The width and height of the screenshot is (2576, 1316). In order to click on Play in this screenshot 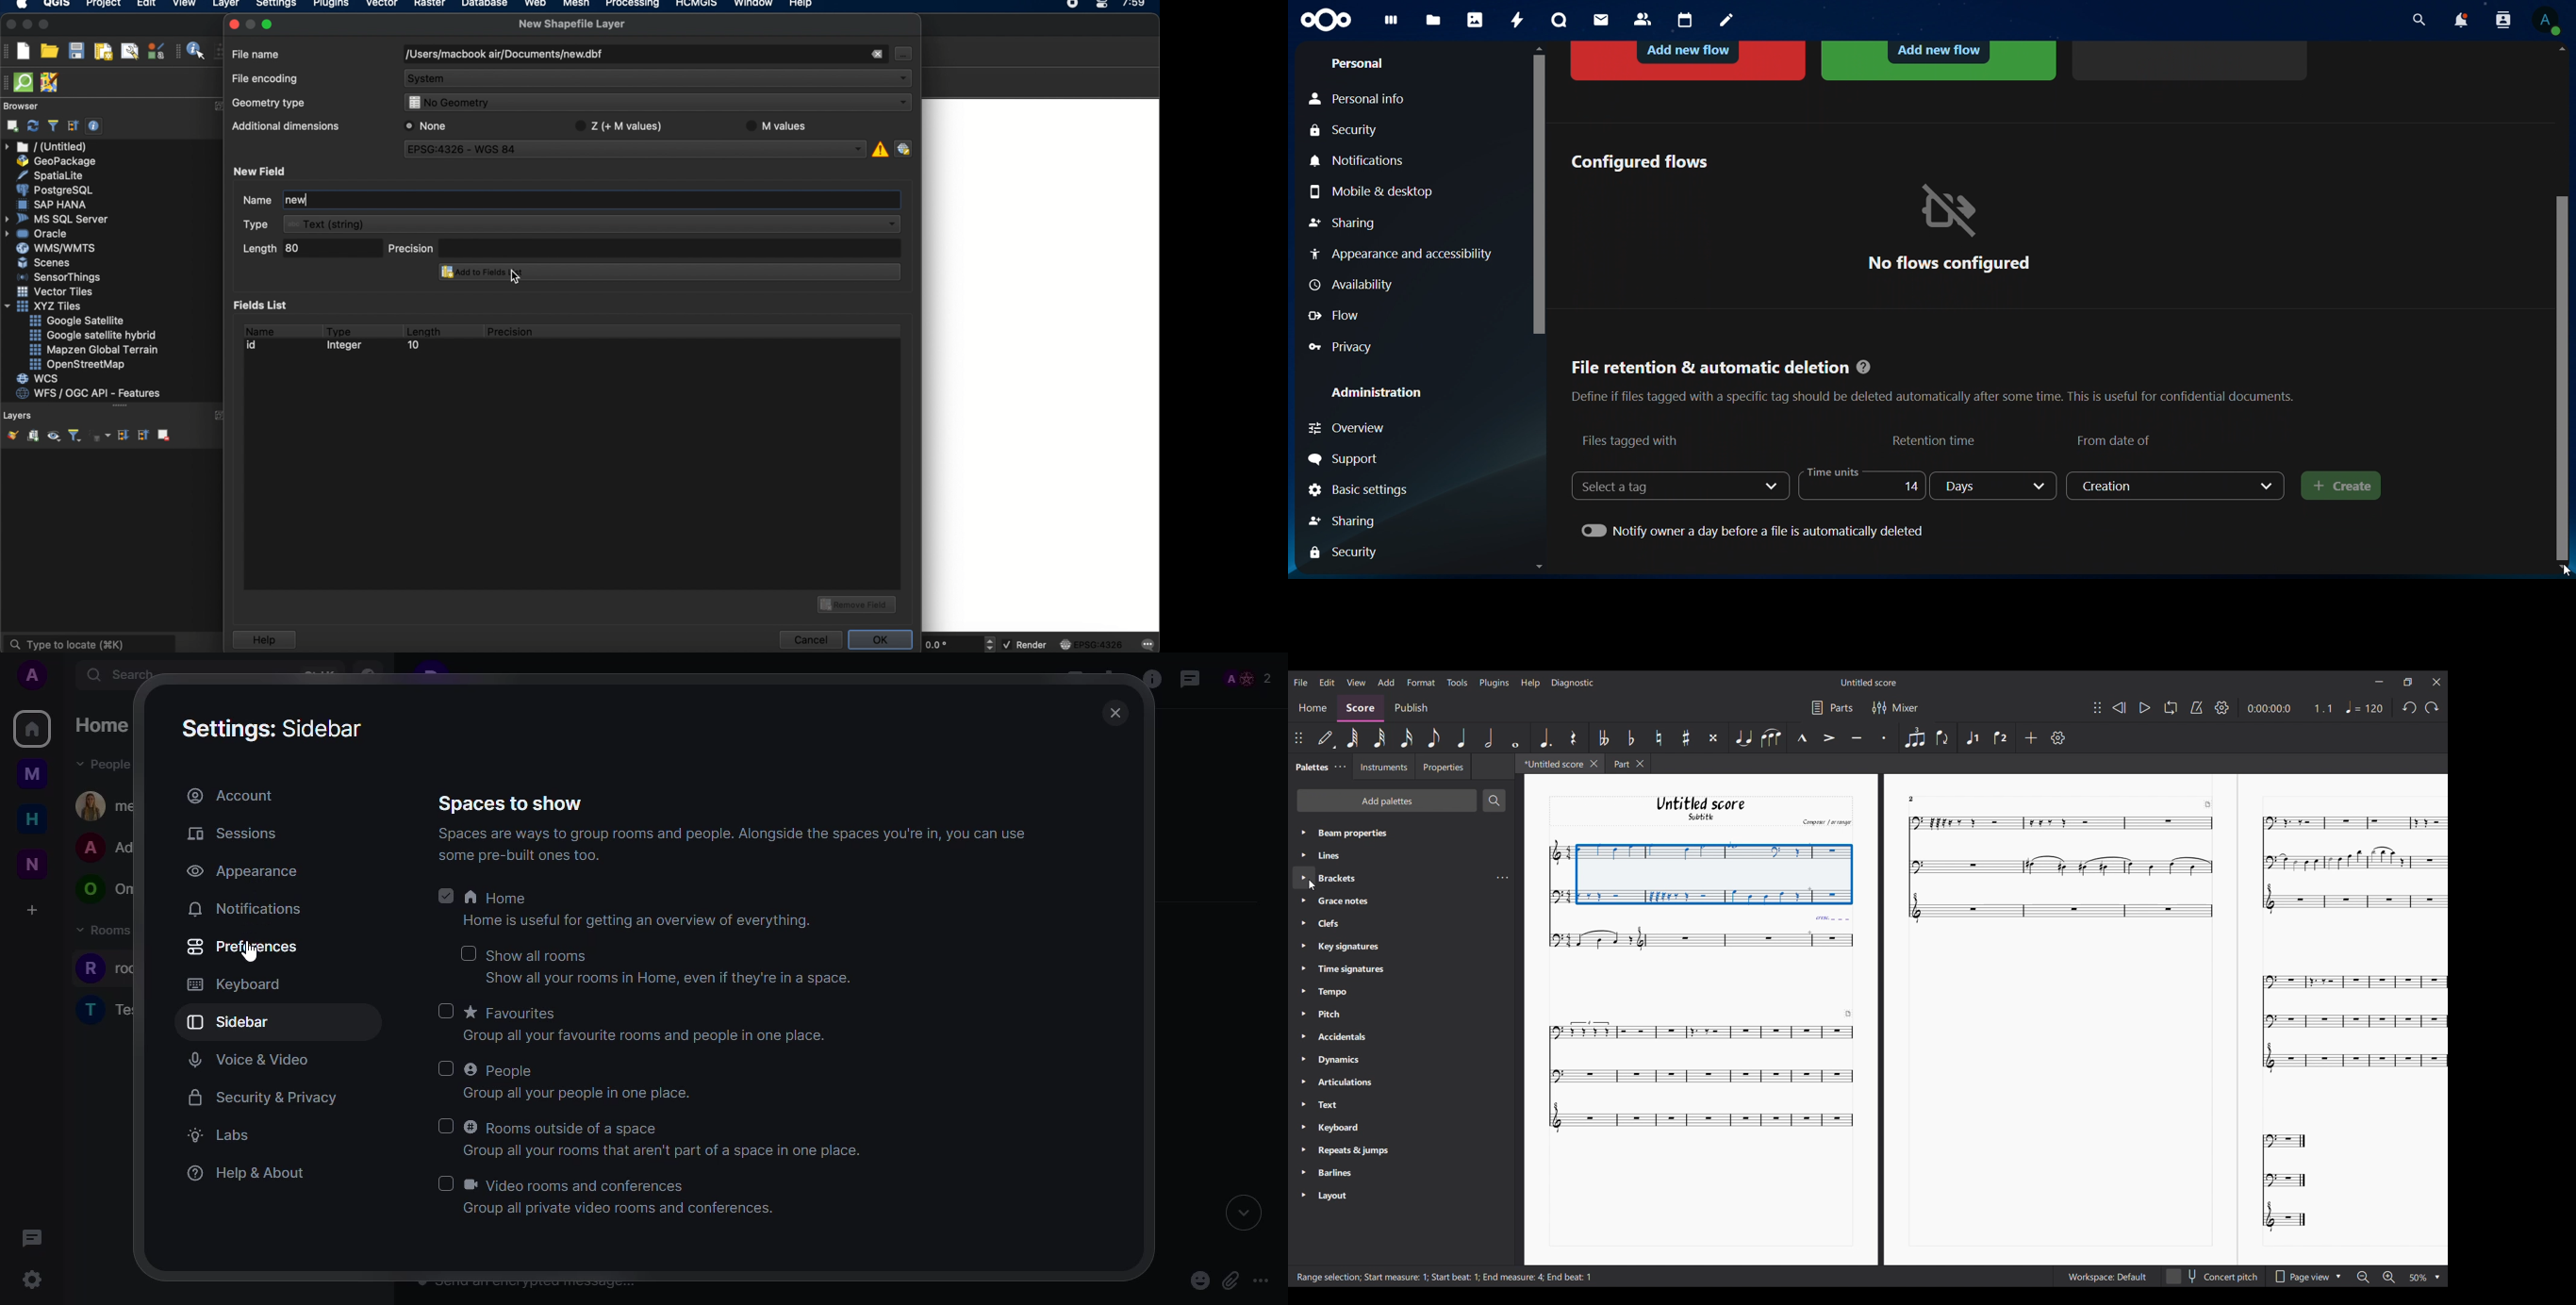, I will do `click(2145, 708)`.